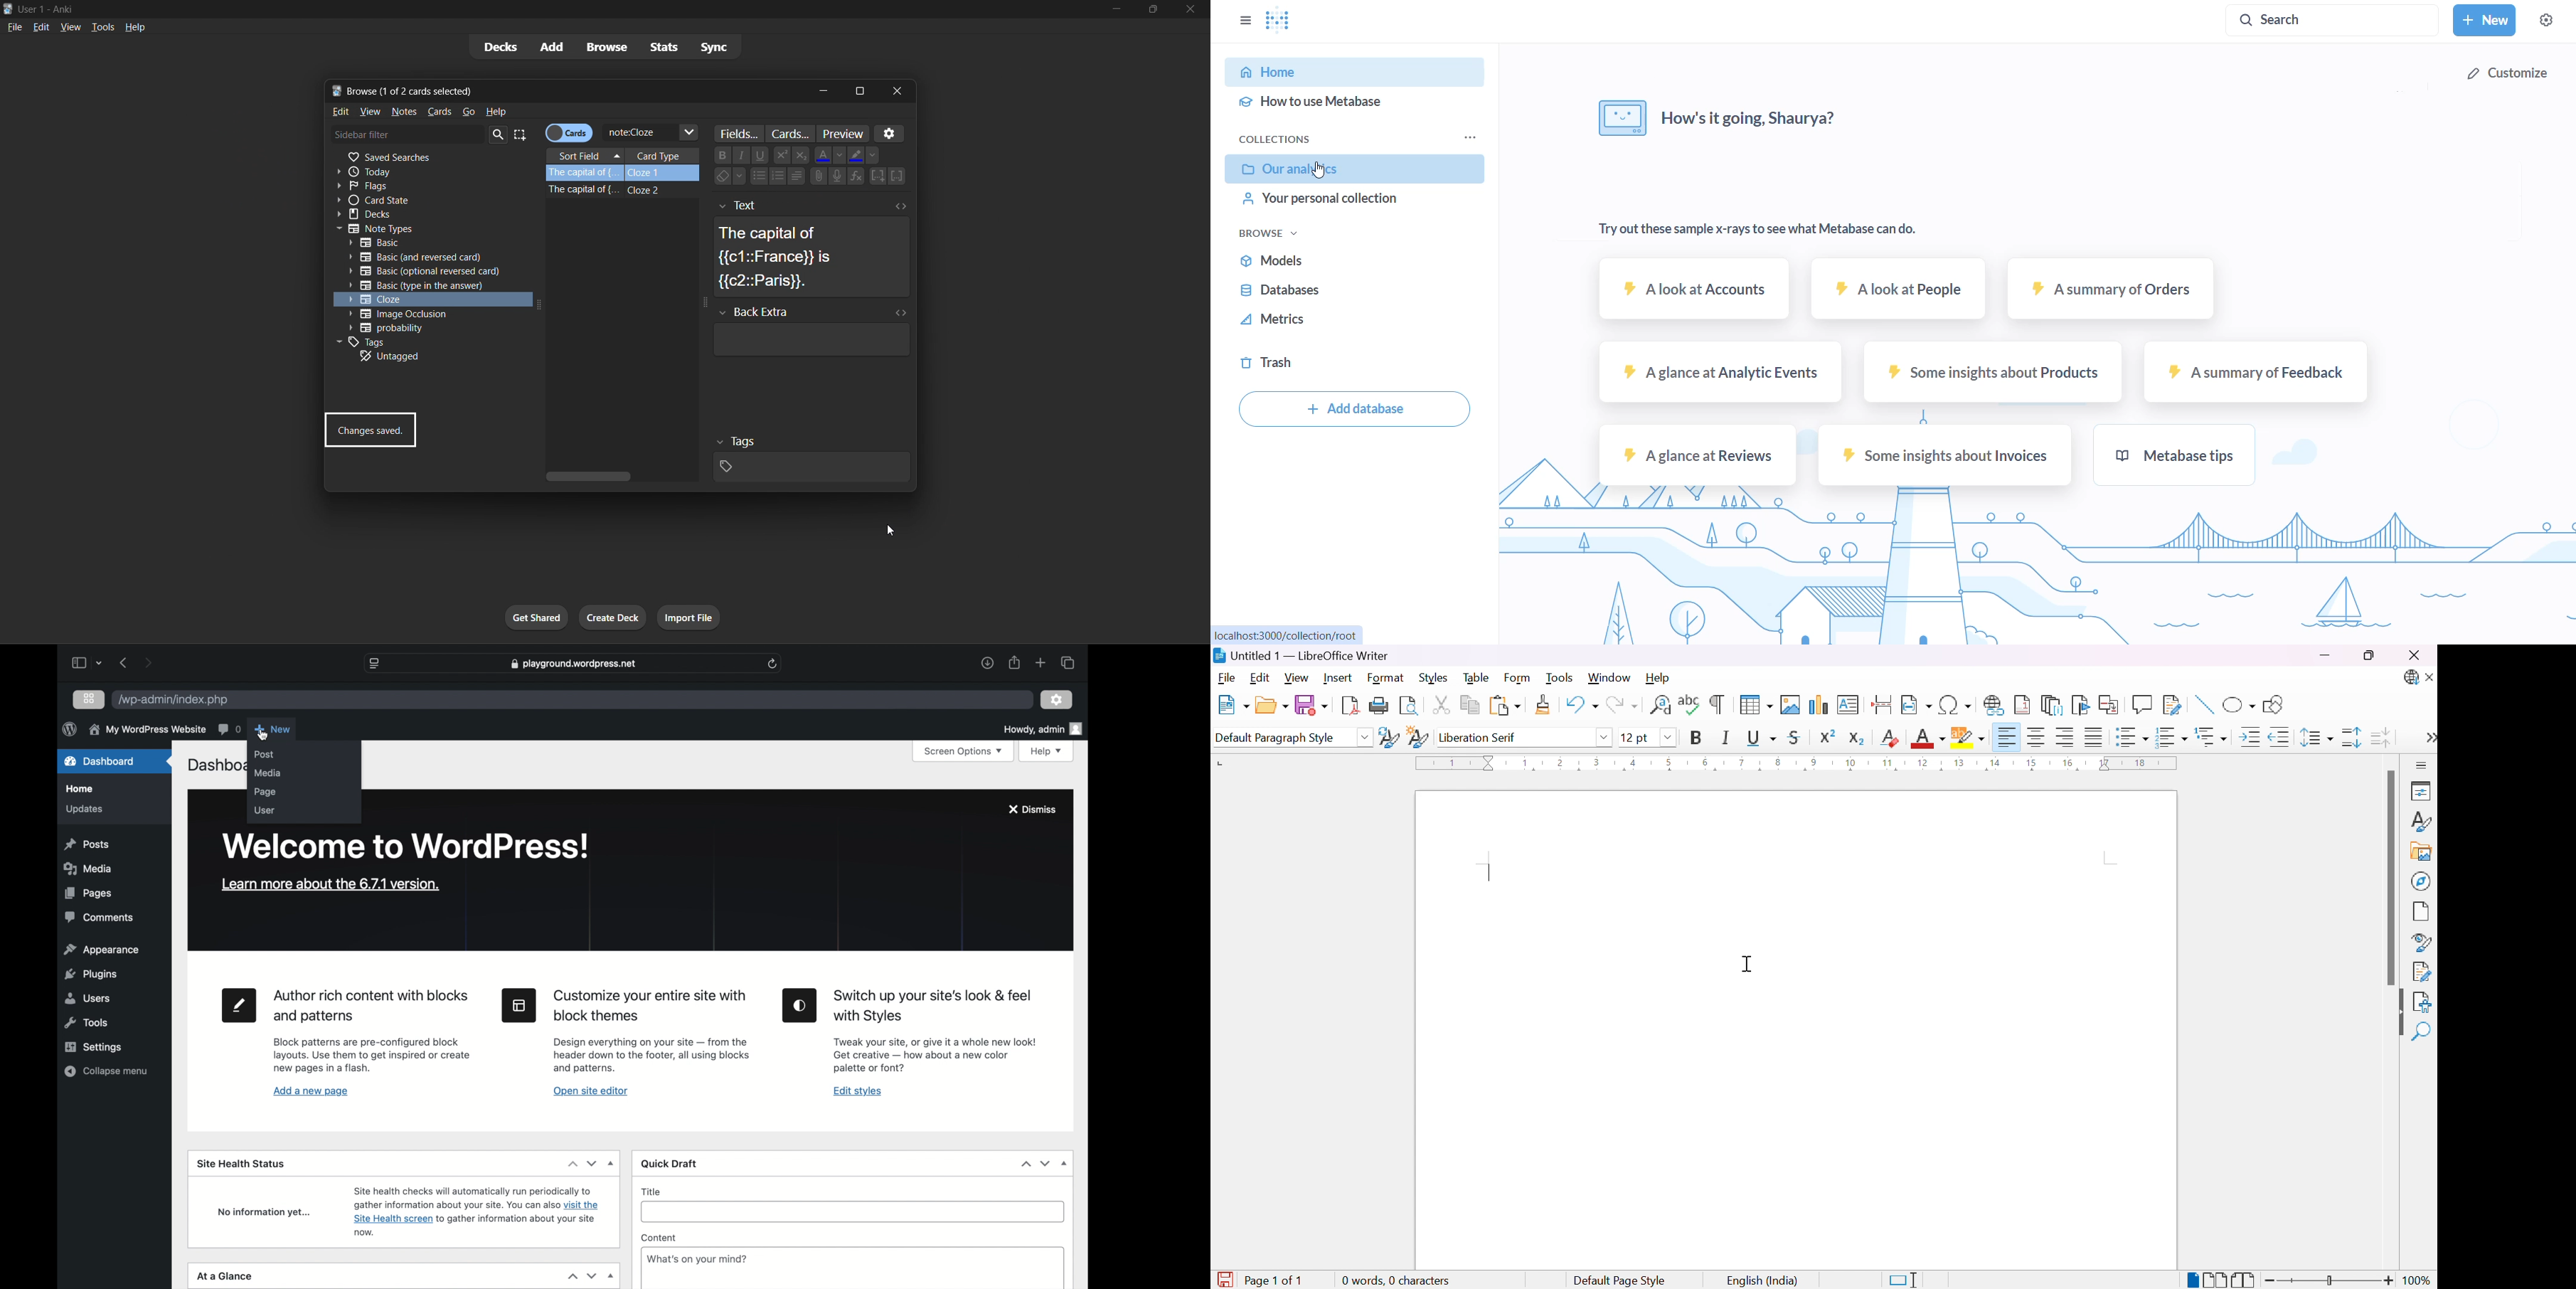 This screenshot has height=1316, width=2576. I want to click on view, so click(71, 26).